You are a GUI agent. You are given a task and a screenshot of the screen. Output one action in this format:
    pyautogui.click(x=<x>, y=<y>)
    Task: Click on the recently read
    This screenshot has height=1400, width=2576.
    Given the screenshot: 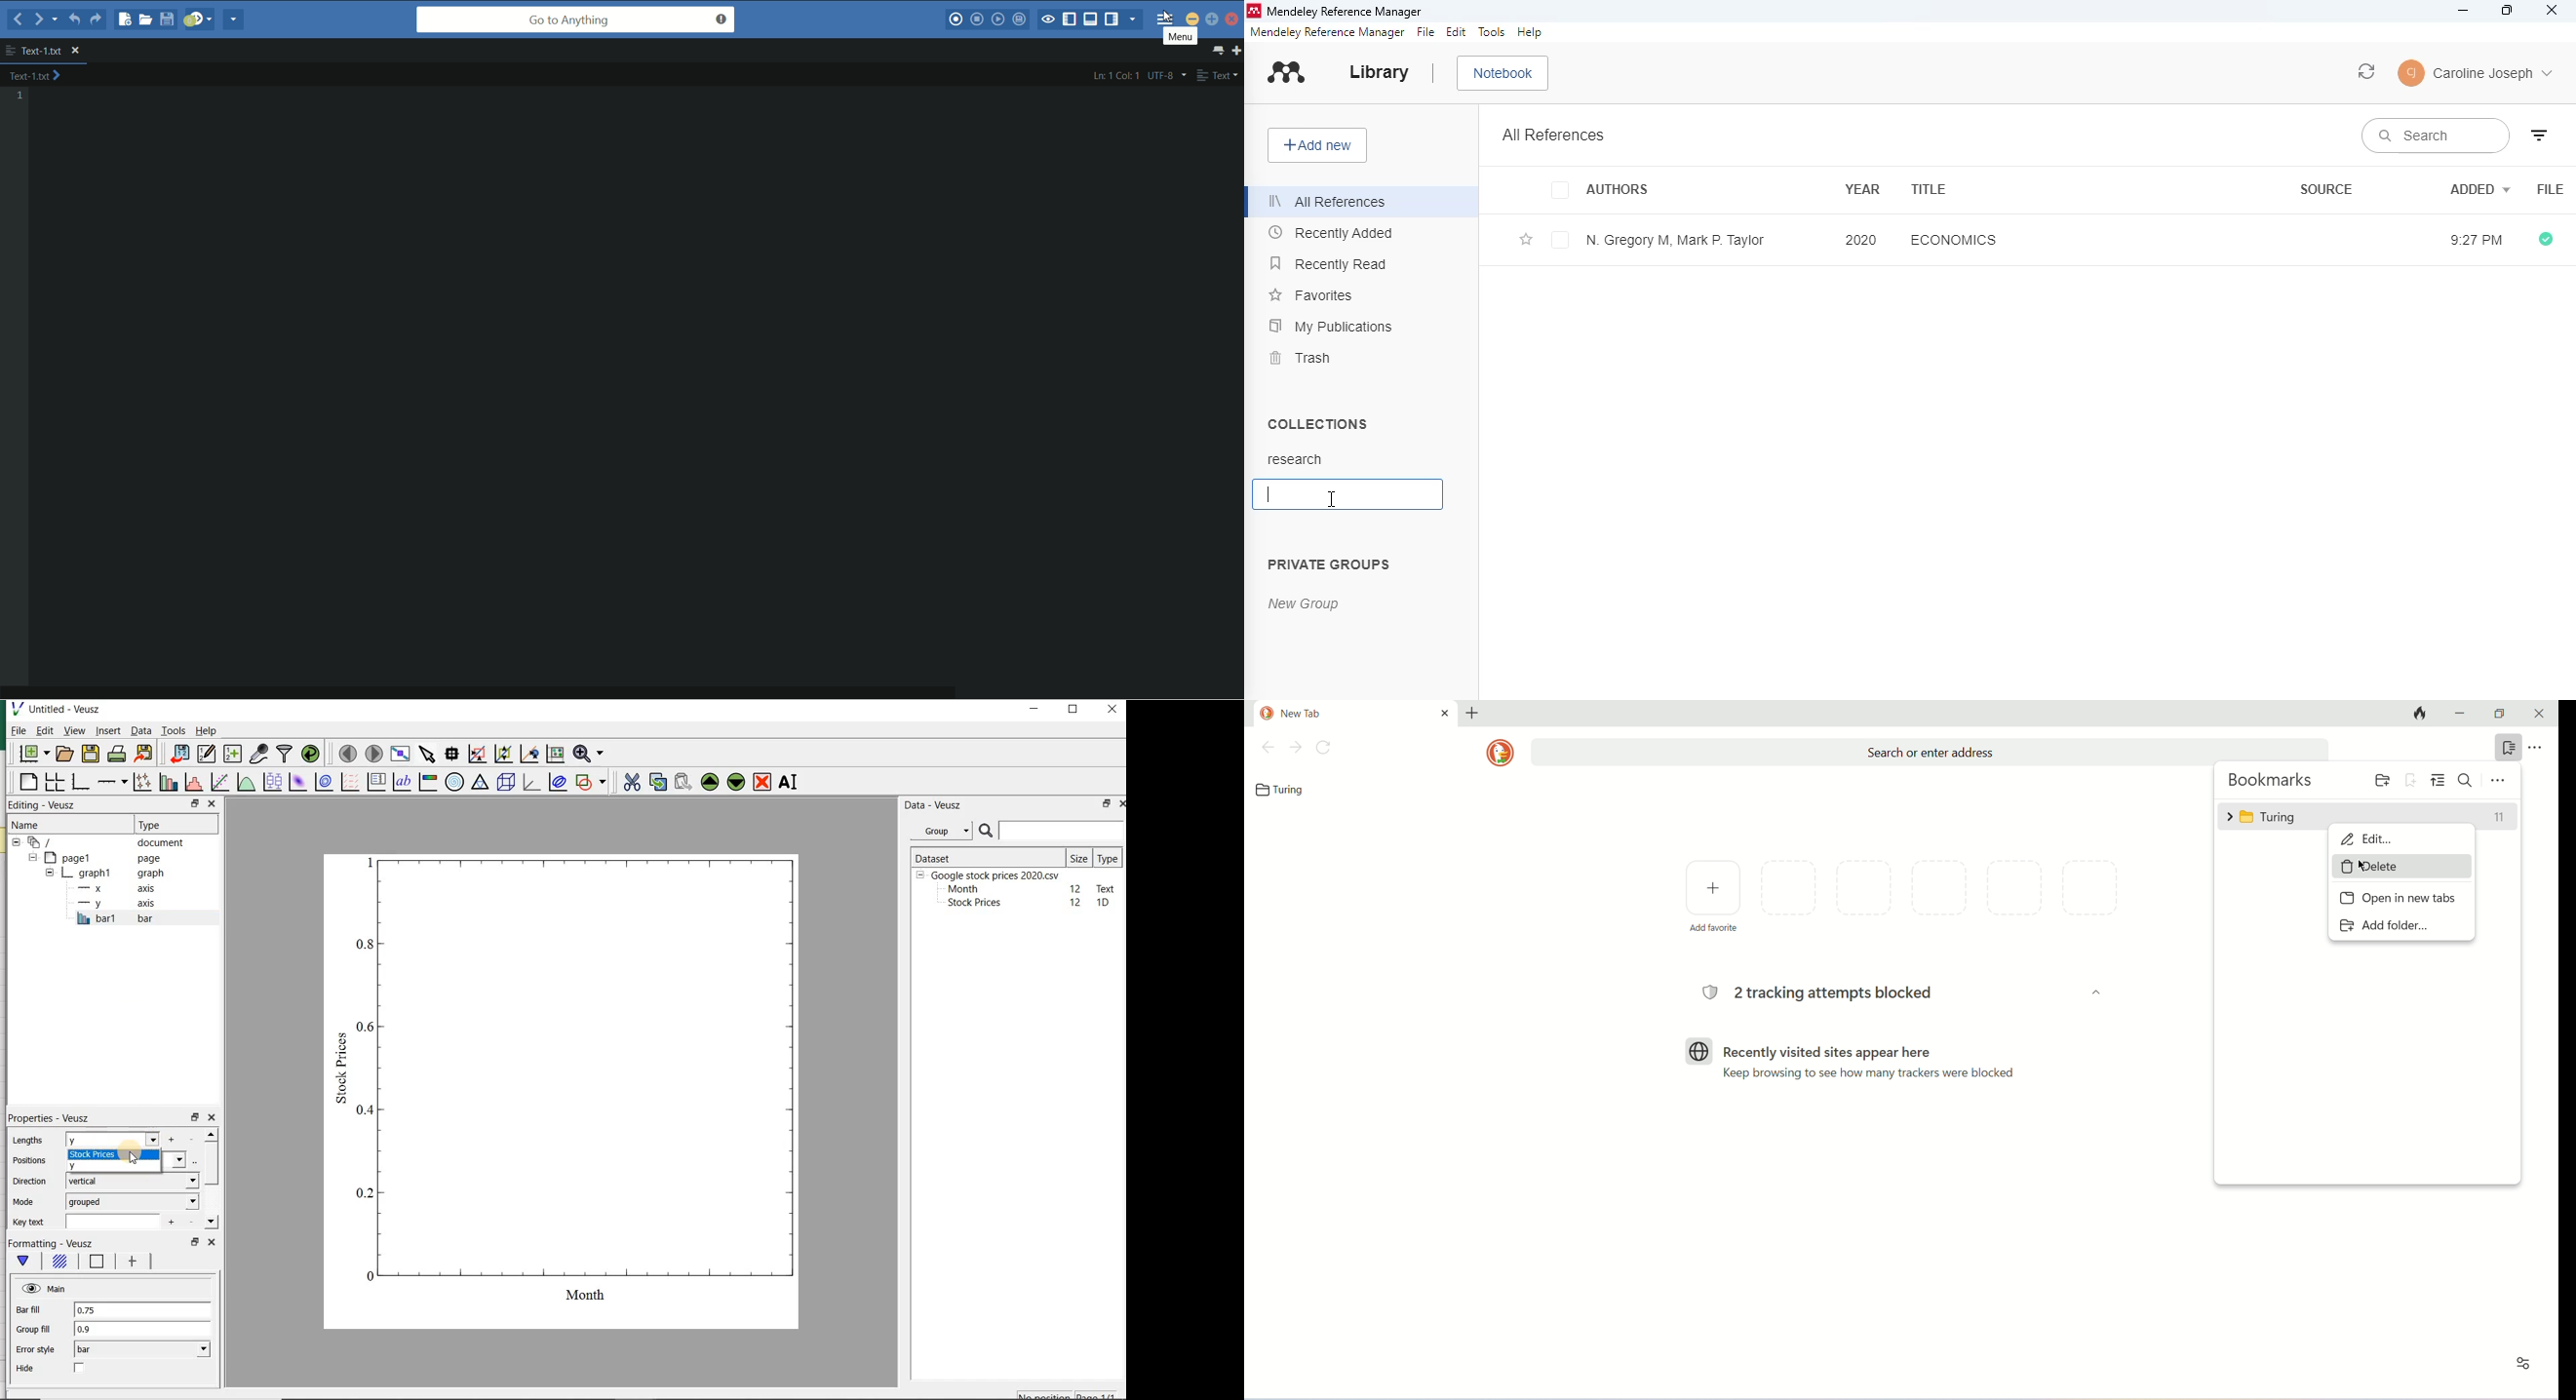 What is the action you would take?
    pyautogui.click(x=1330, y=263)
    